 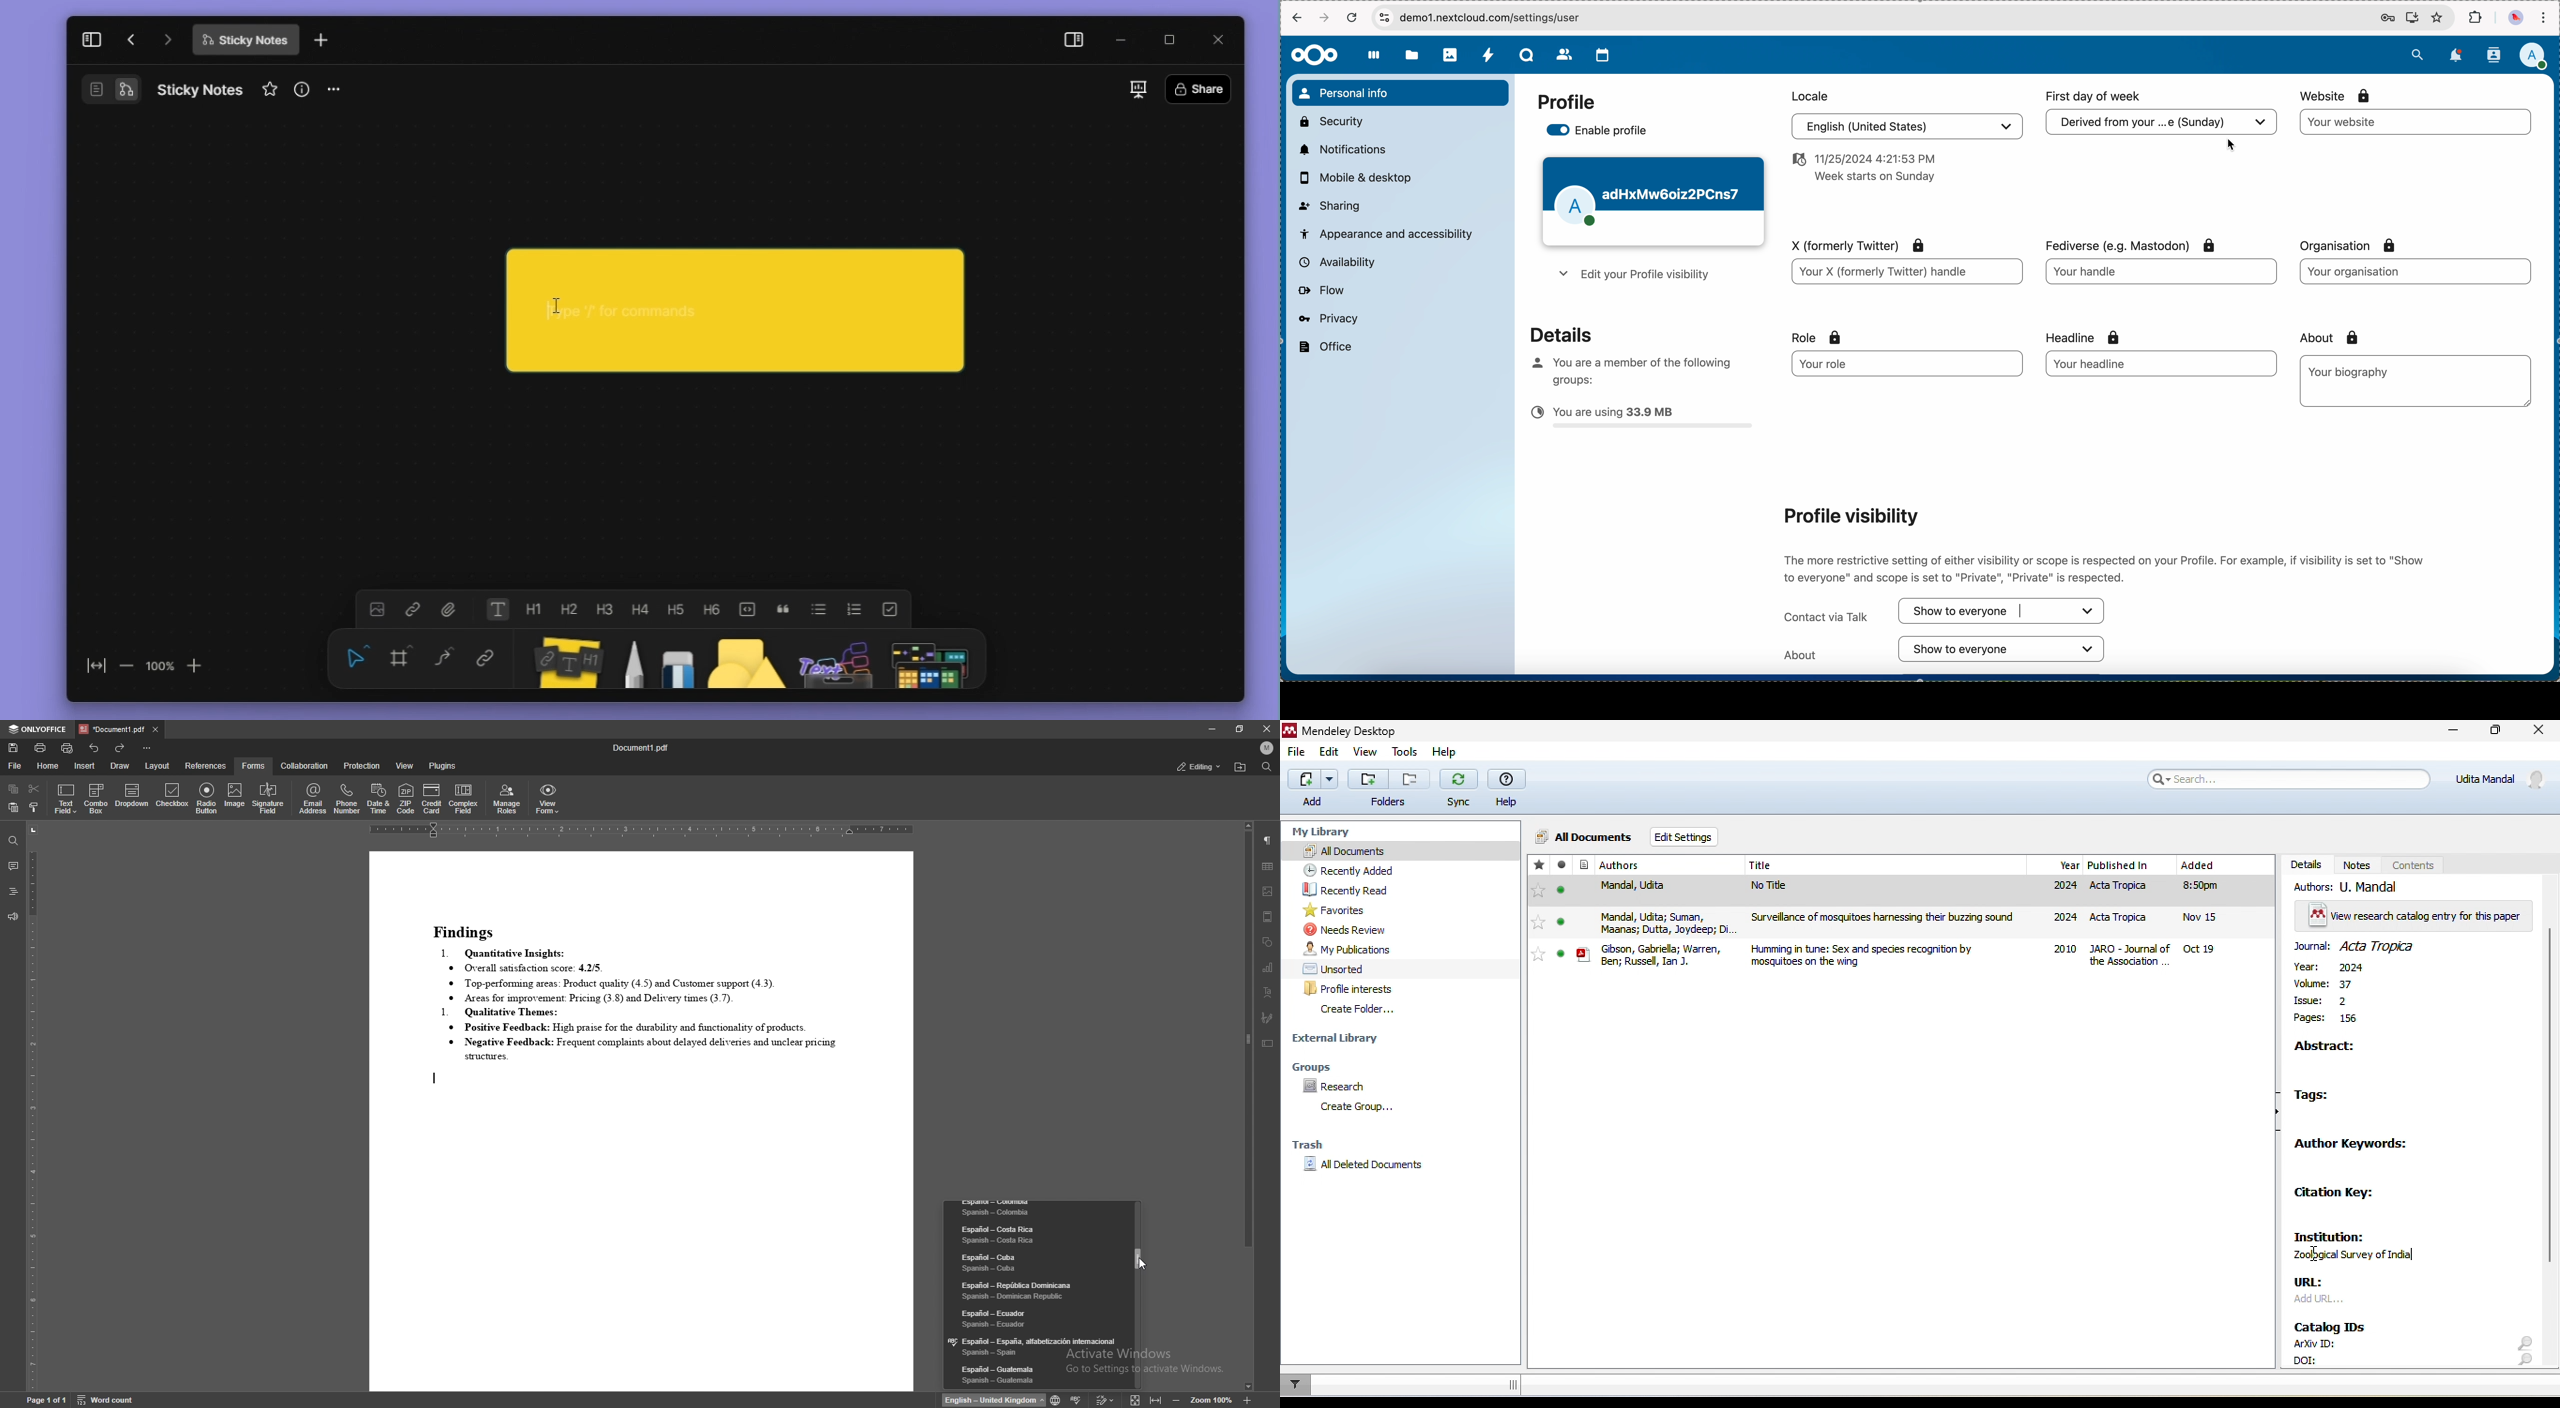 I want to click on print, so click(x=41, y=747).